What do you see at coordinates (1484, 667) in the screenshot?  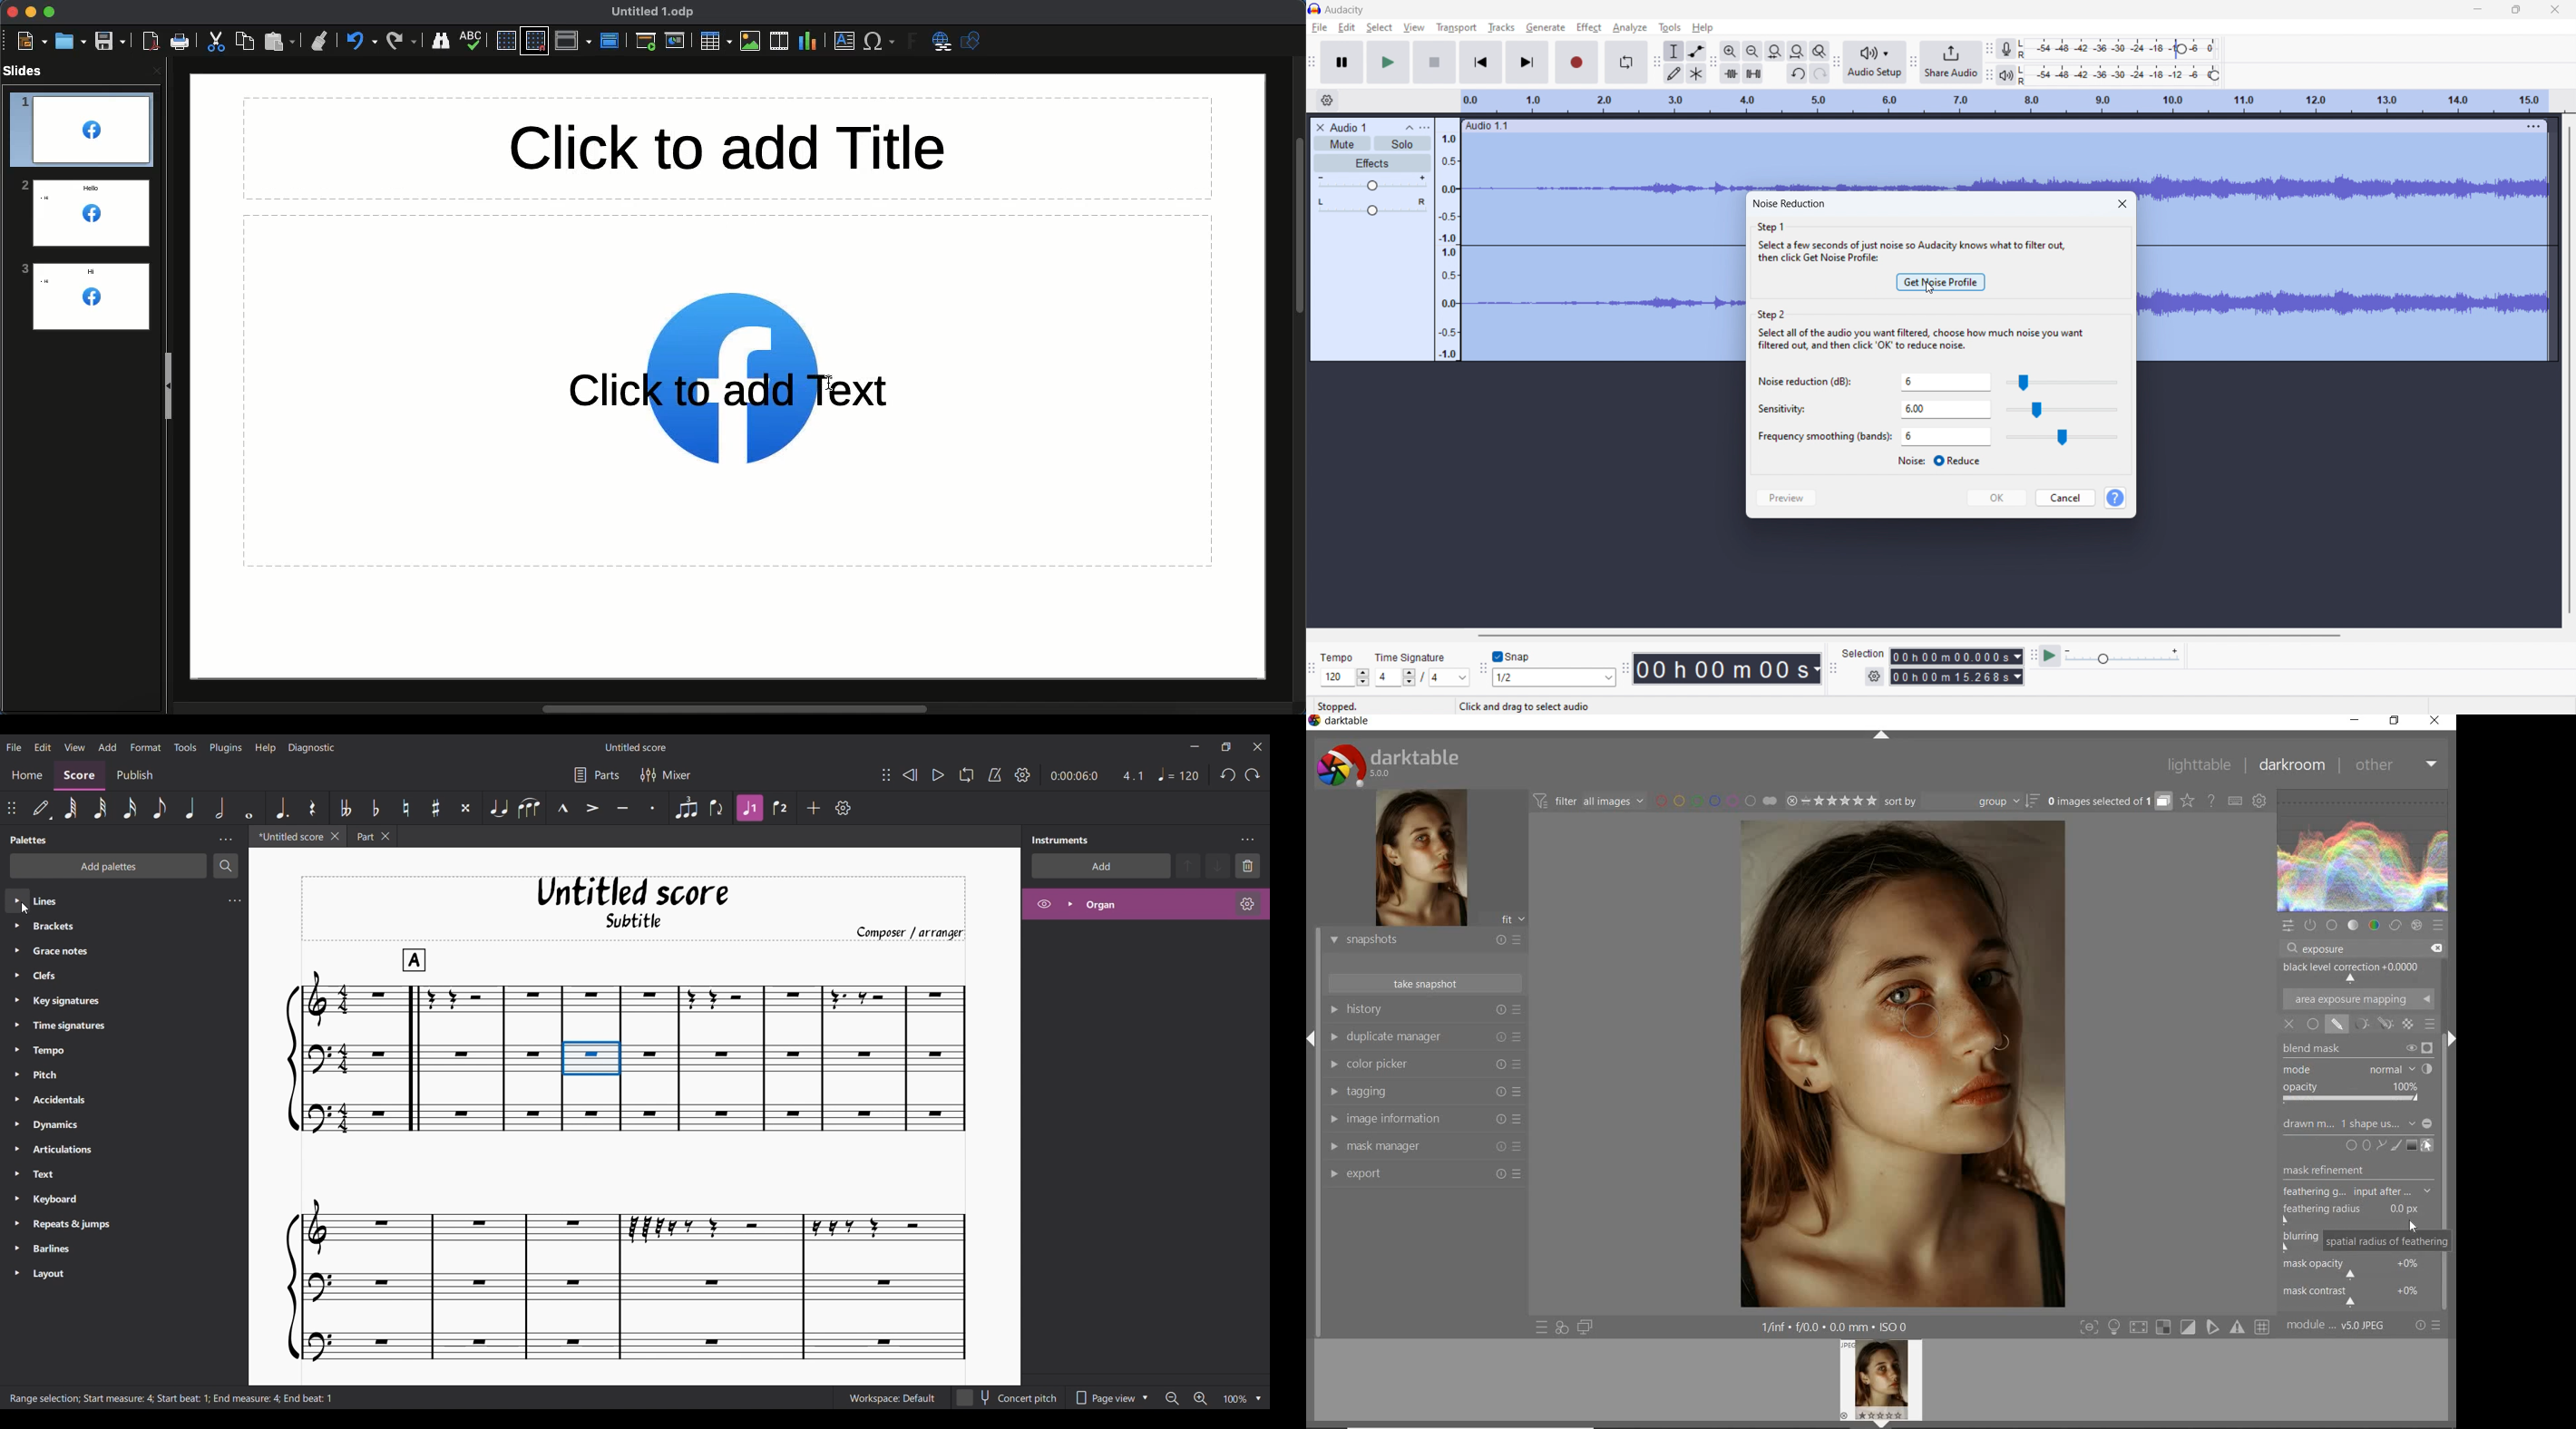 I see `snapping toolbar` at bounding box center [1484, 667].